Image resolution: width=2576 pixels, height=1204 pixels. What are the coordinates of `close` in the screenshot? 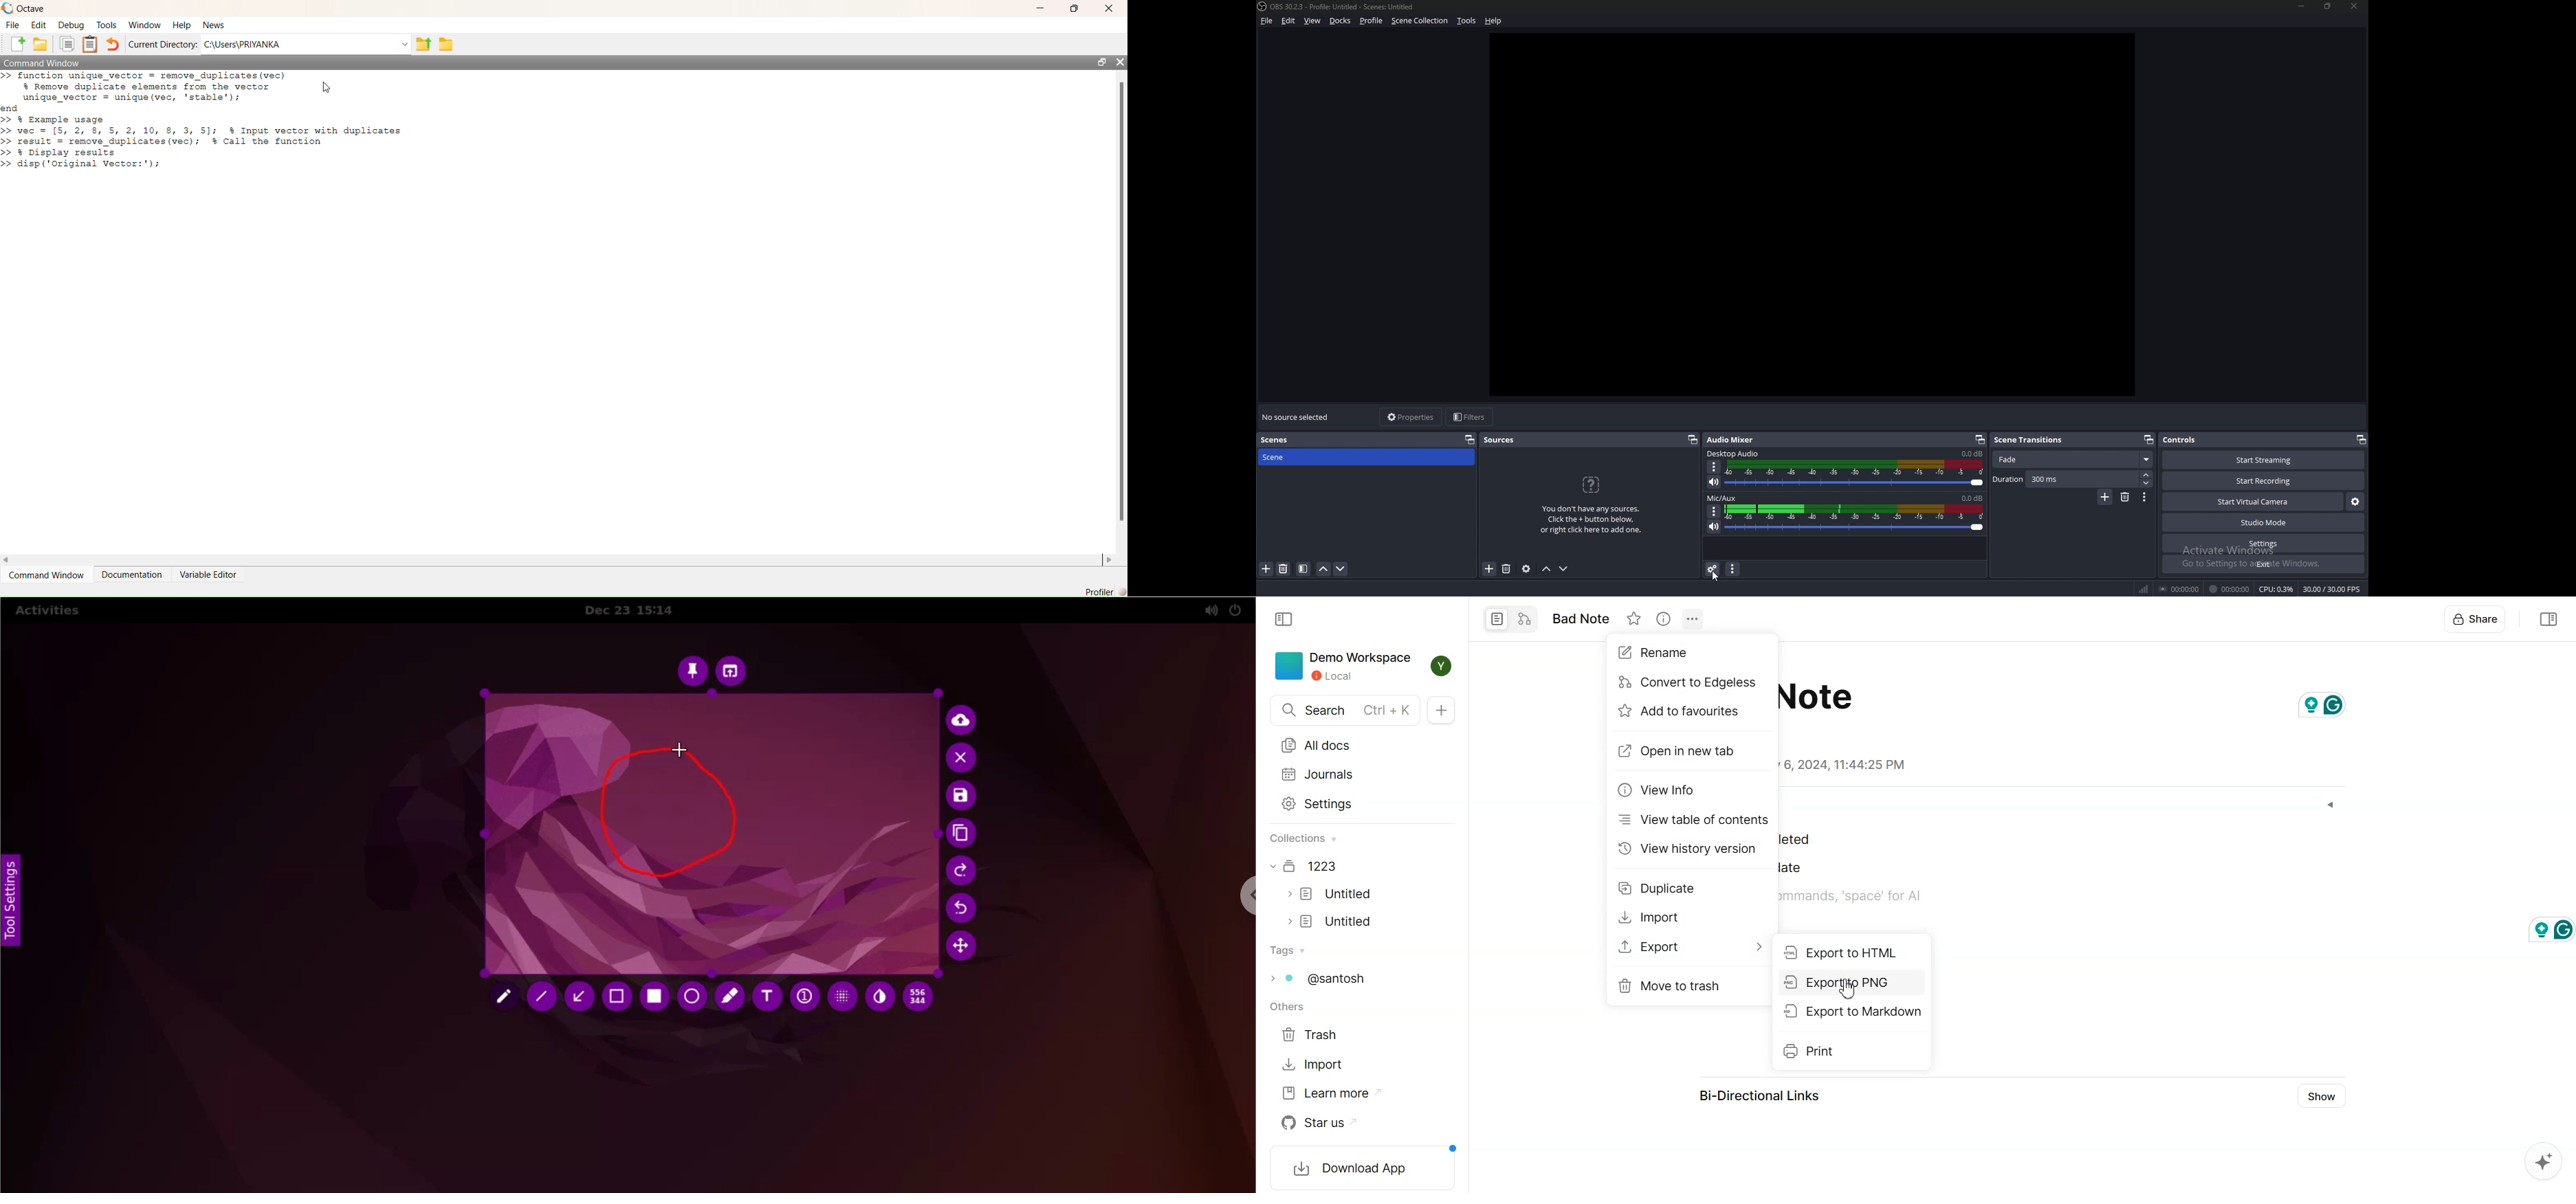 It's located at (1119, 62).